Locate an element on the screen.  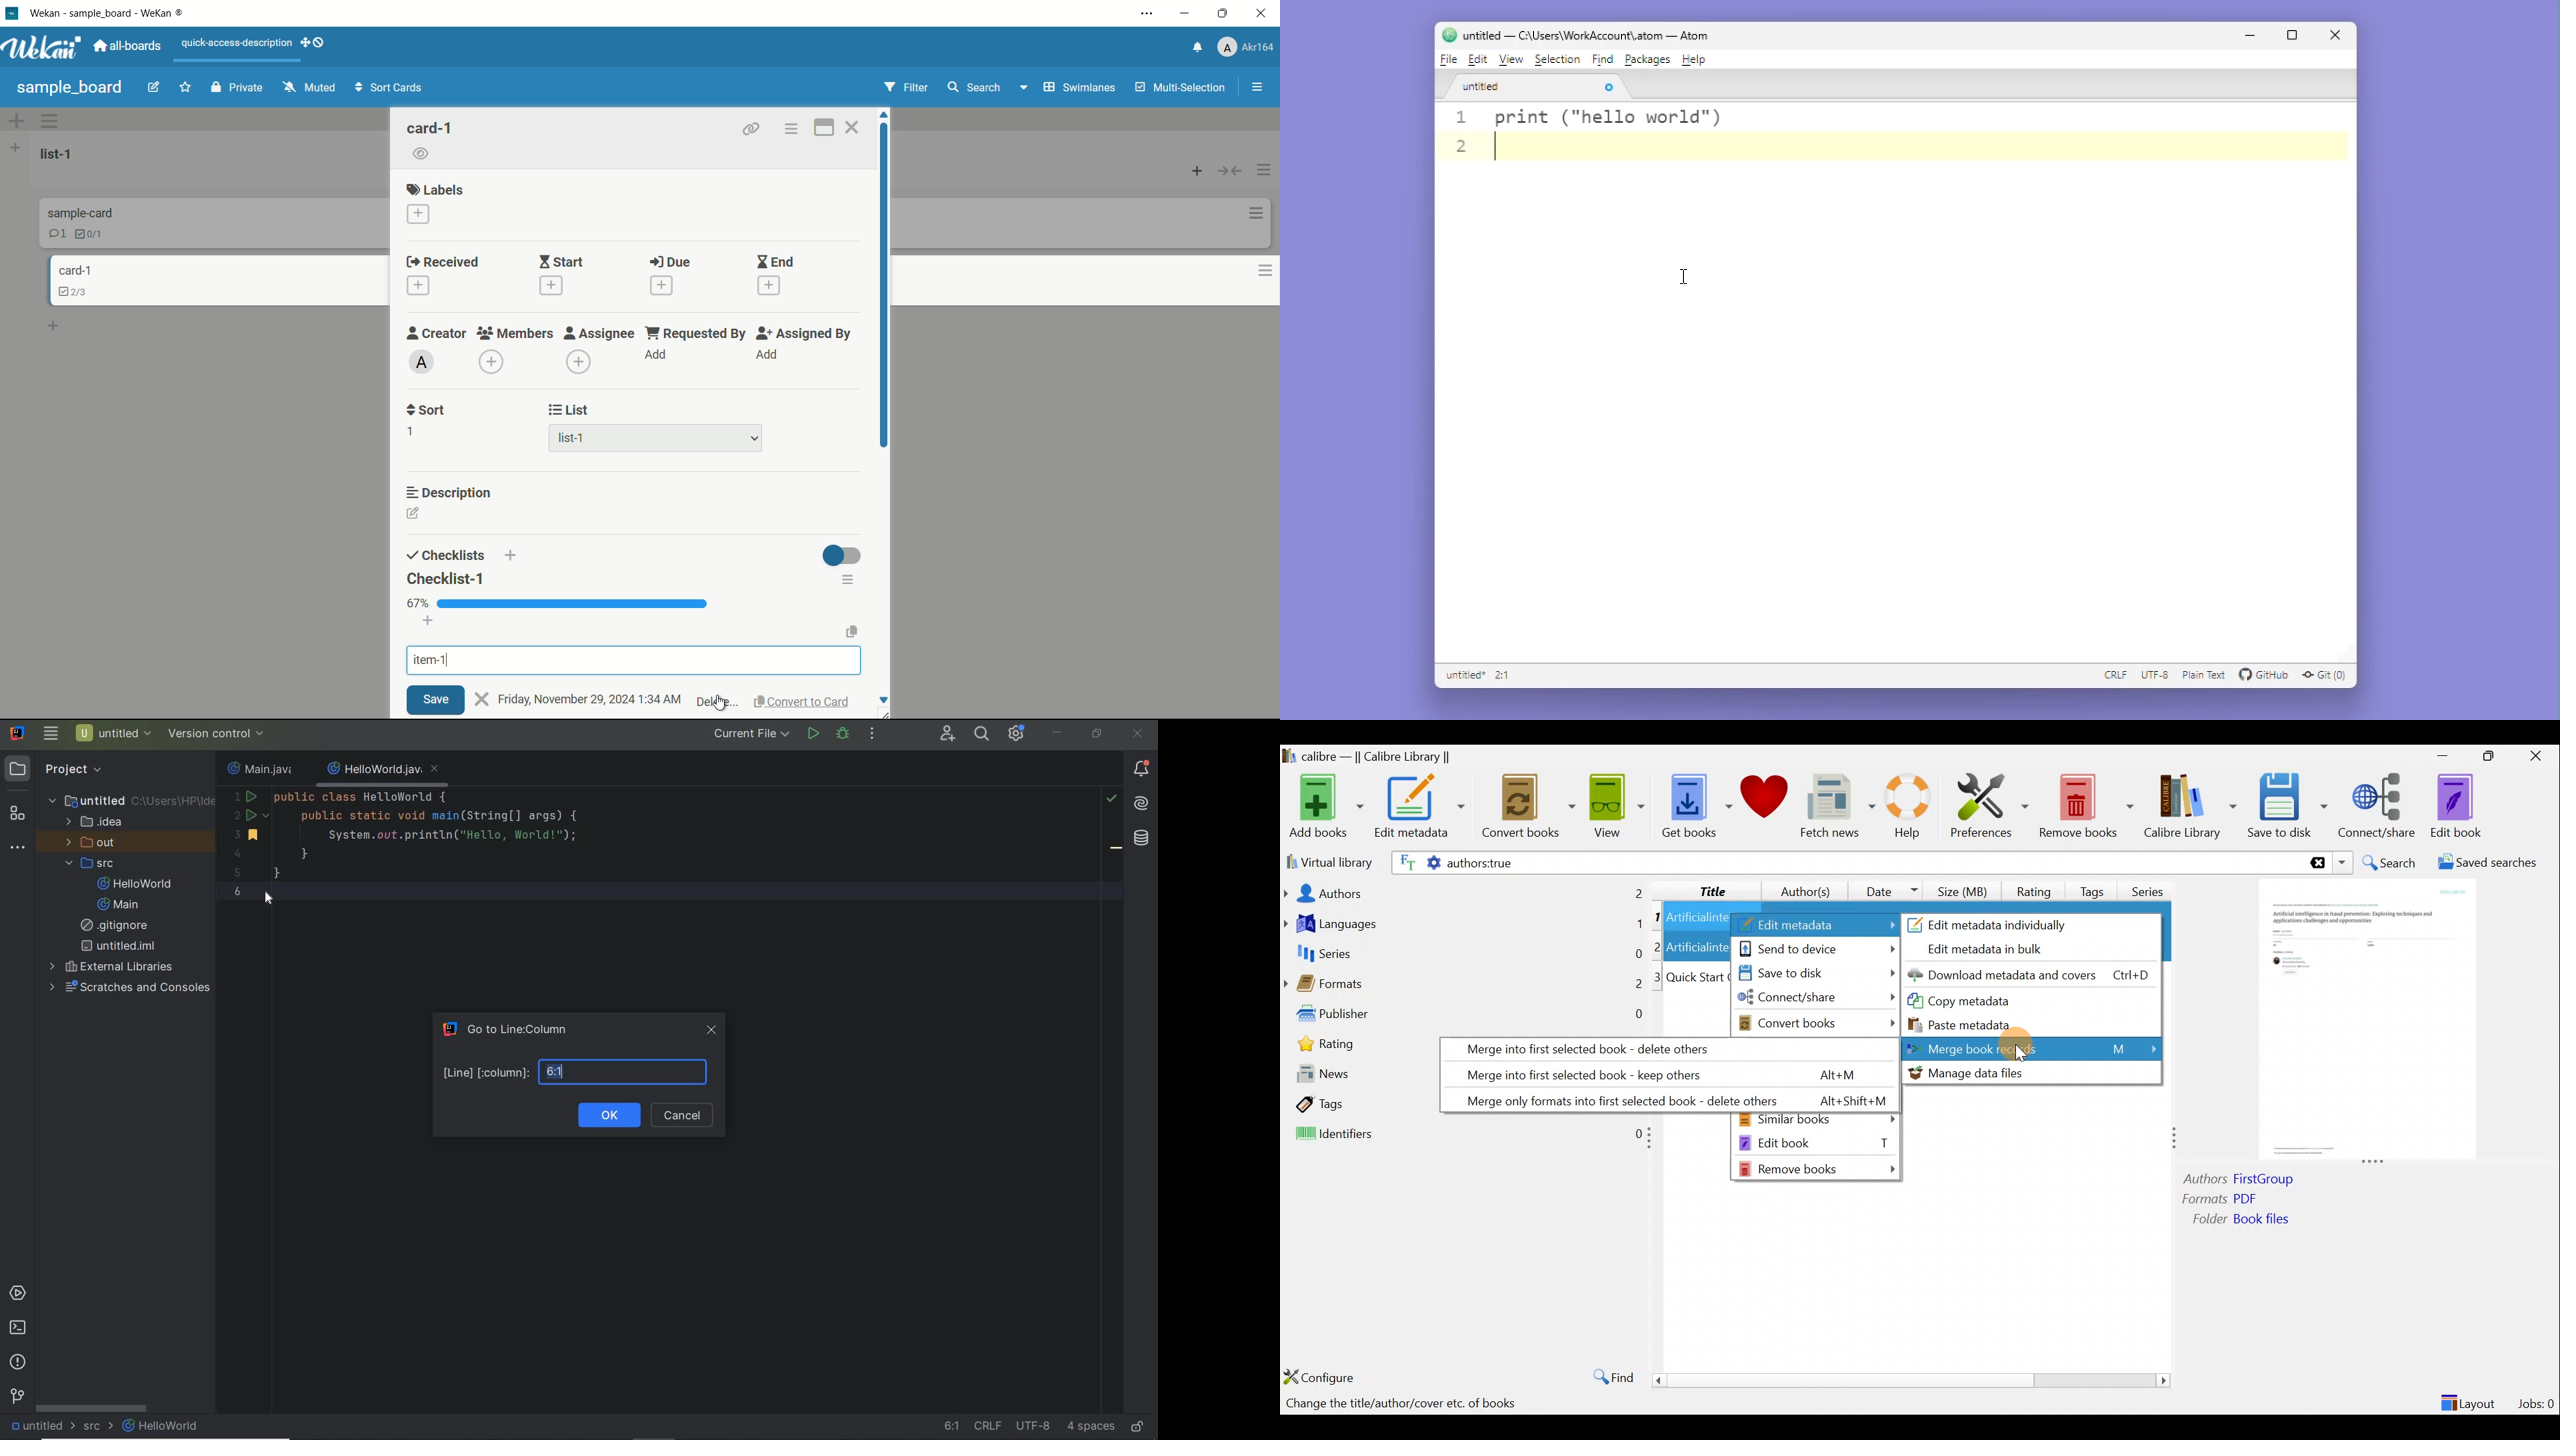
cursor is located at coordinates (1683, 277).